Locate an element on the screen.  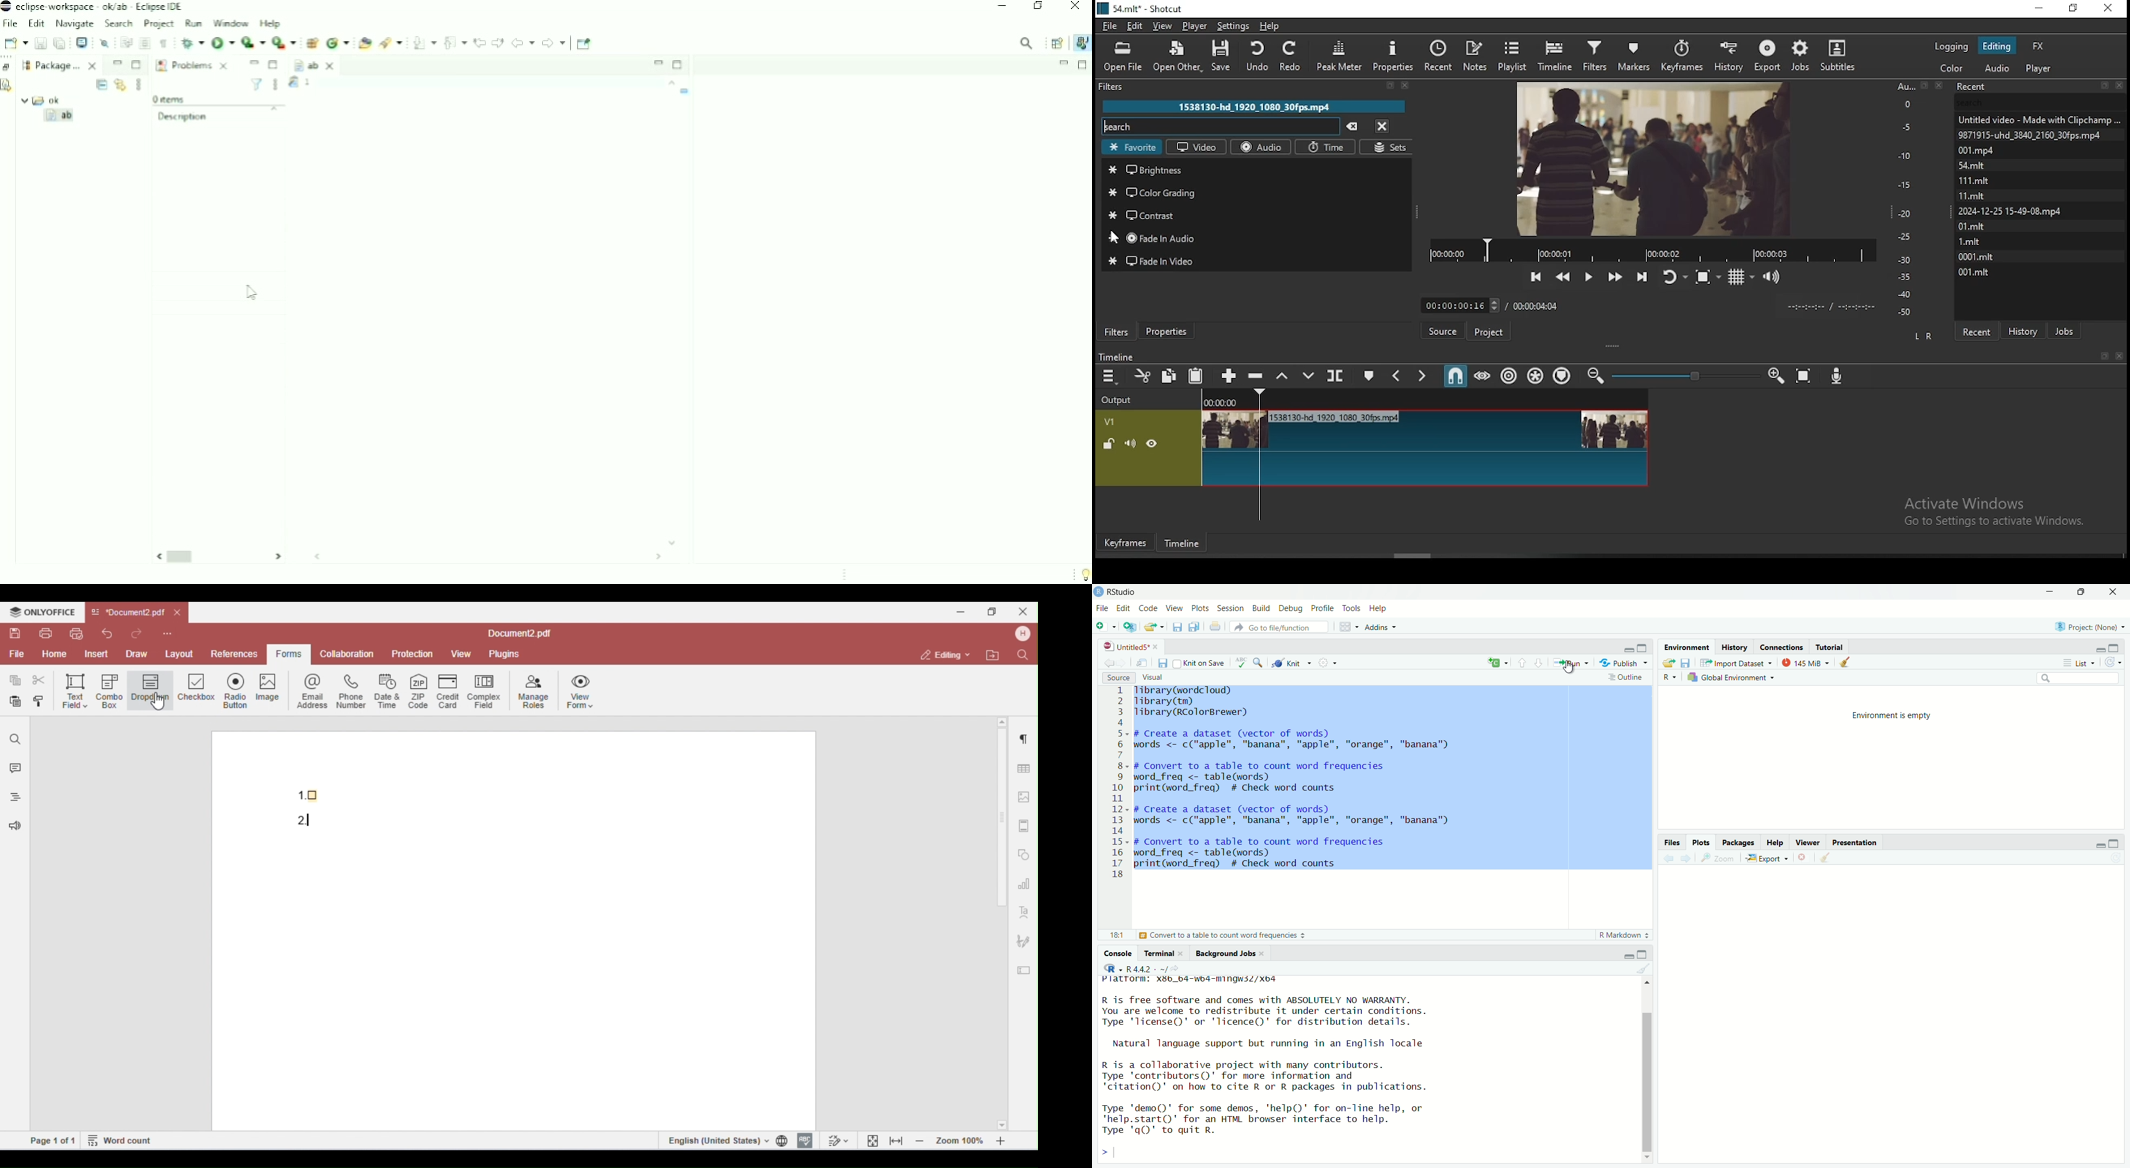
Maximize is located at coordinates (1644, 648).